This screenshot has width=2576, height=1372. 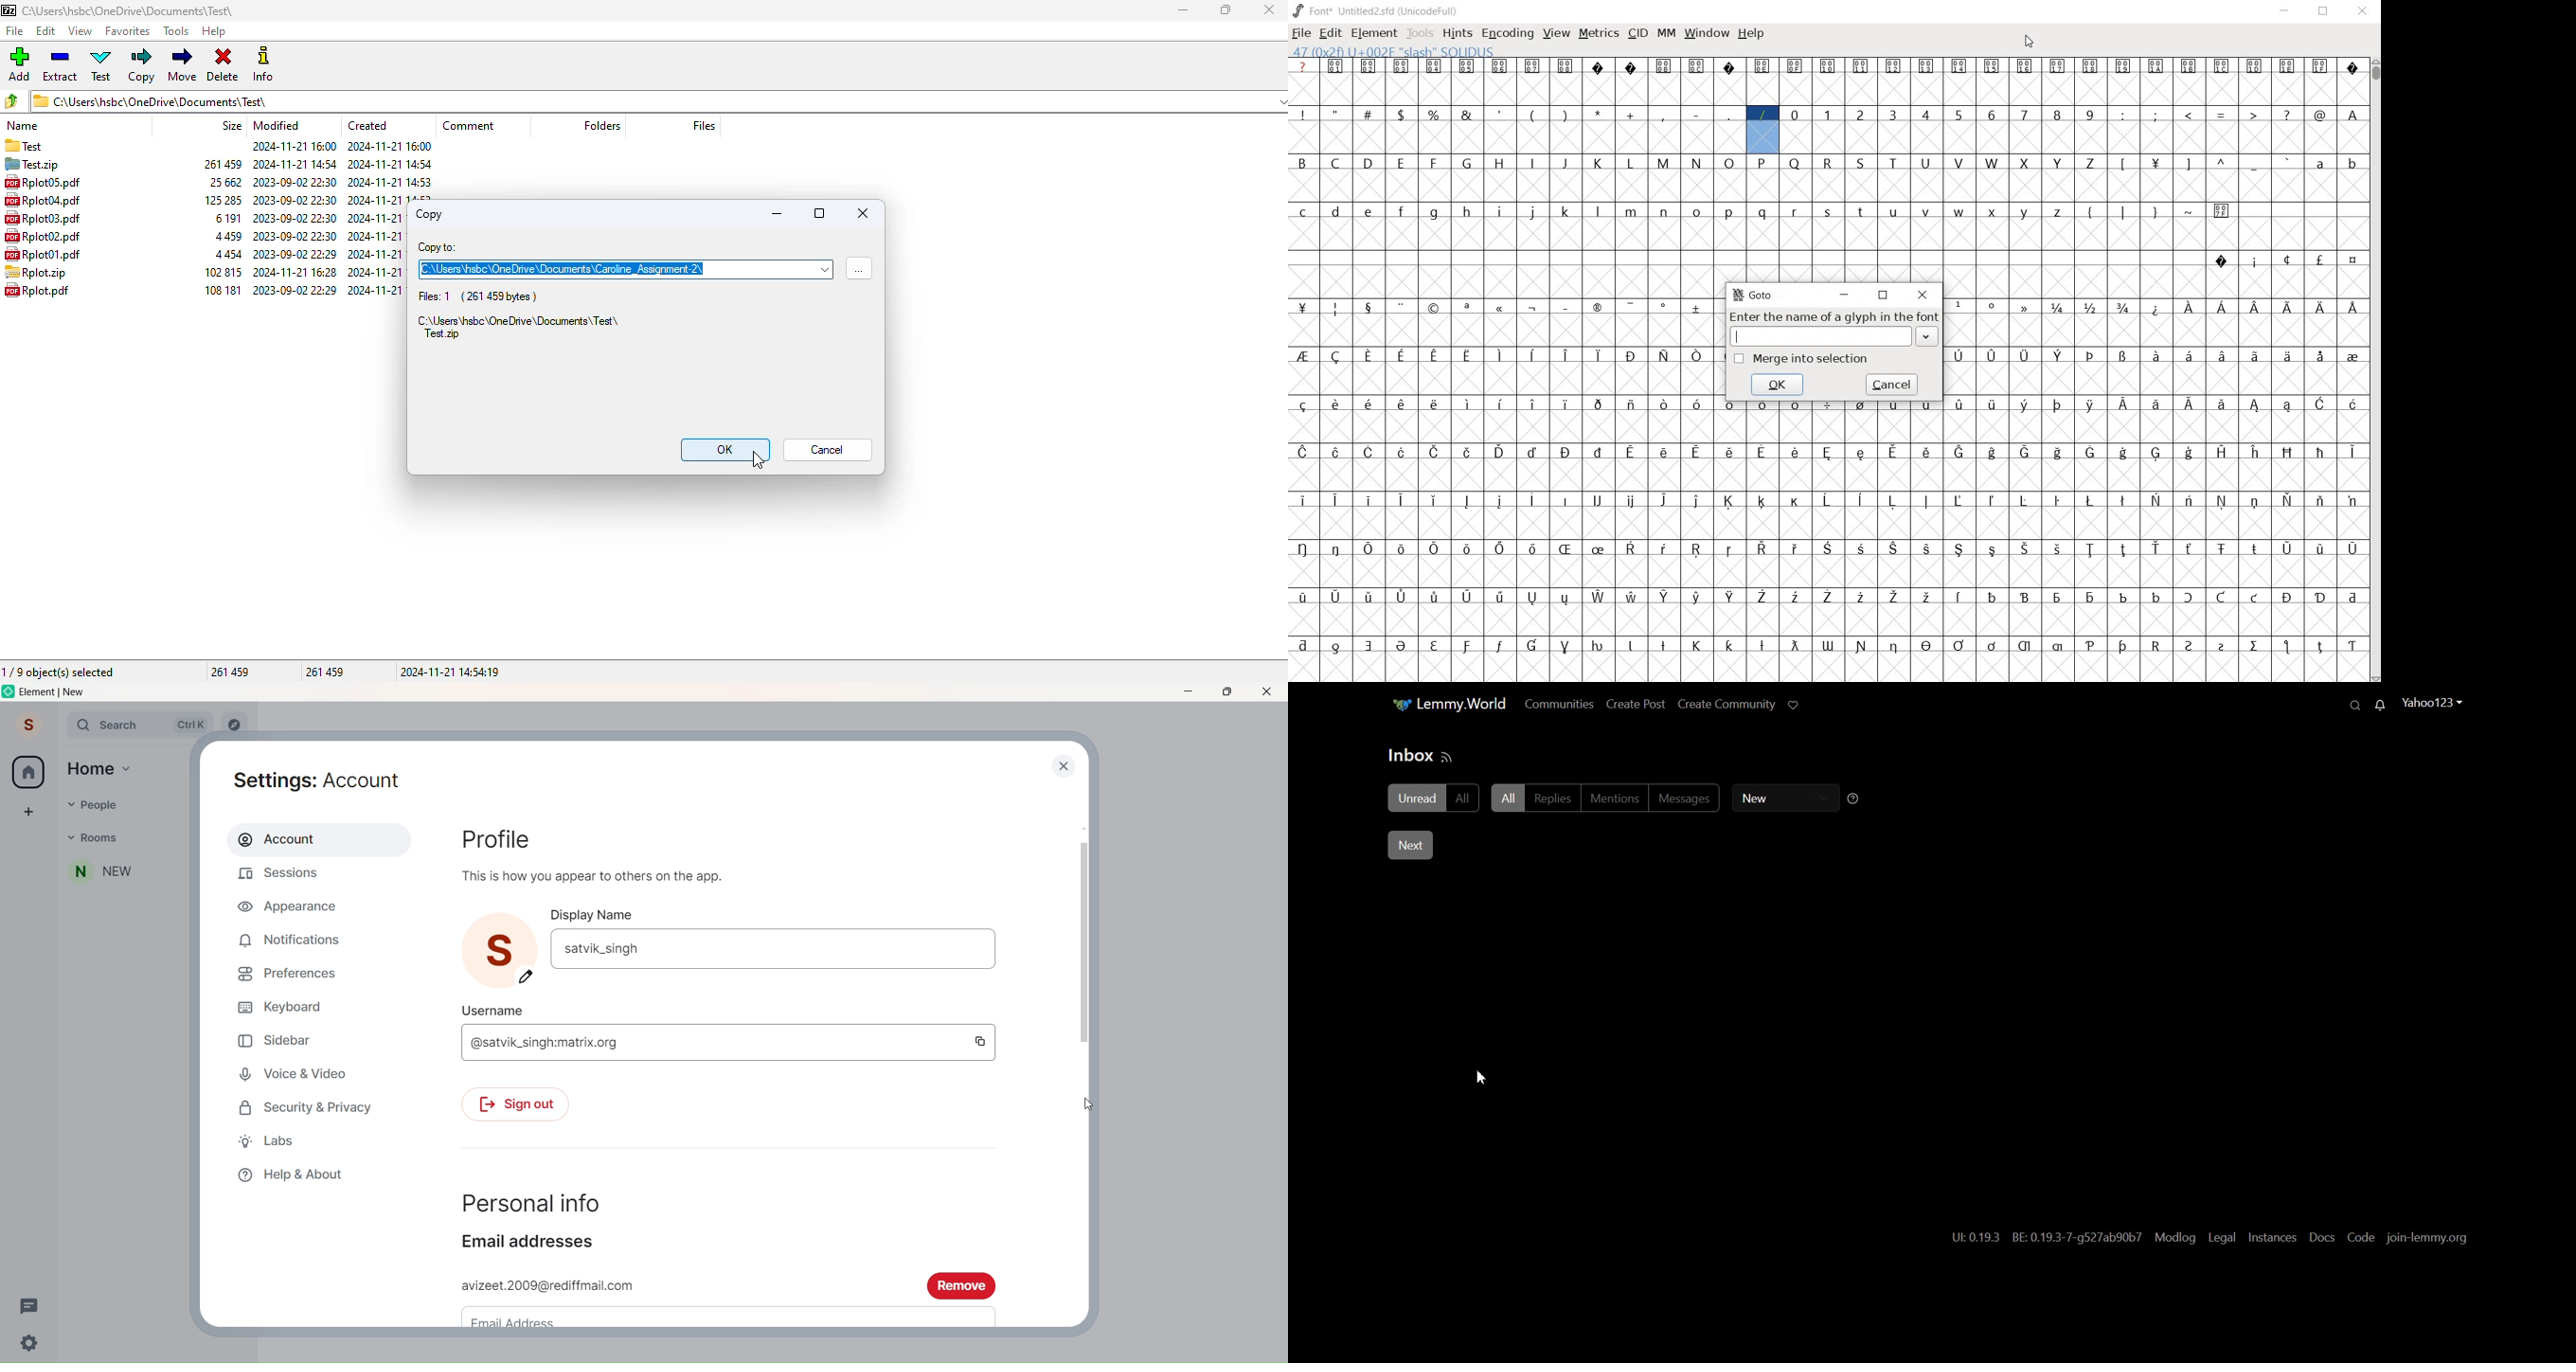 I want to click on Logo, so click(x=8, y=693).